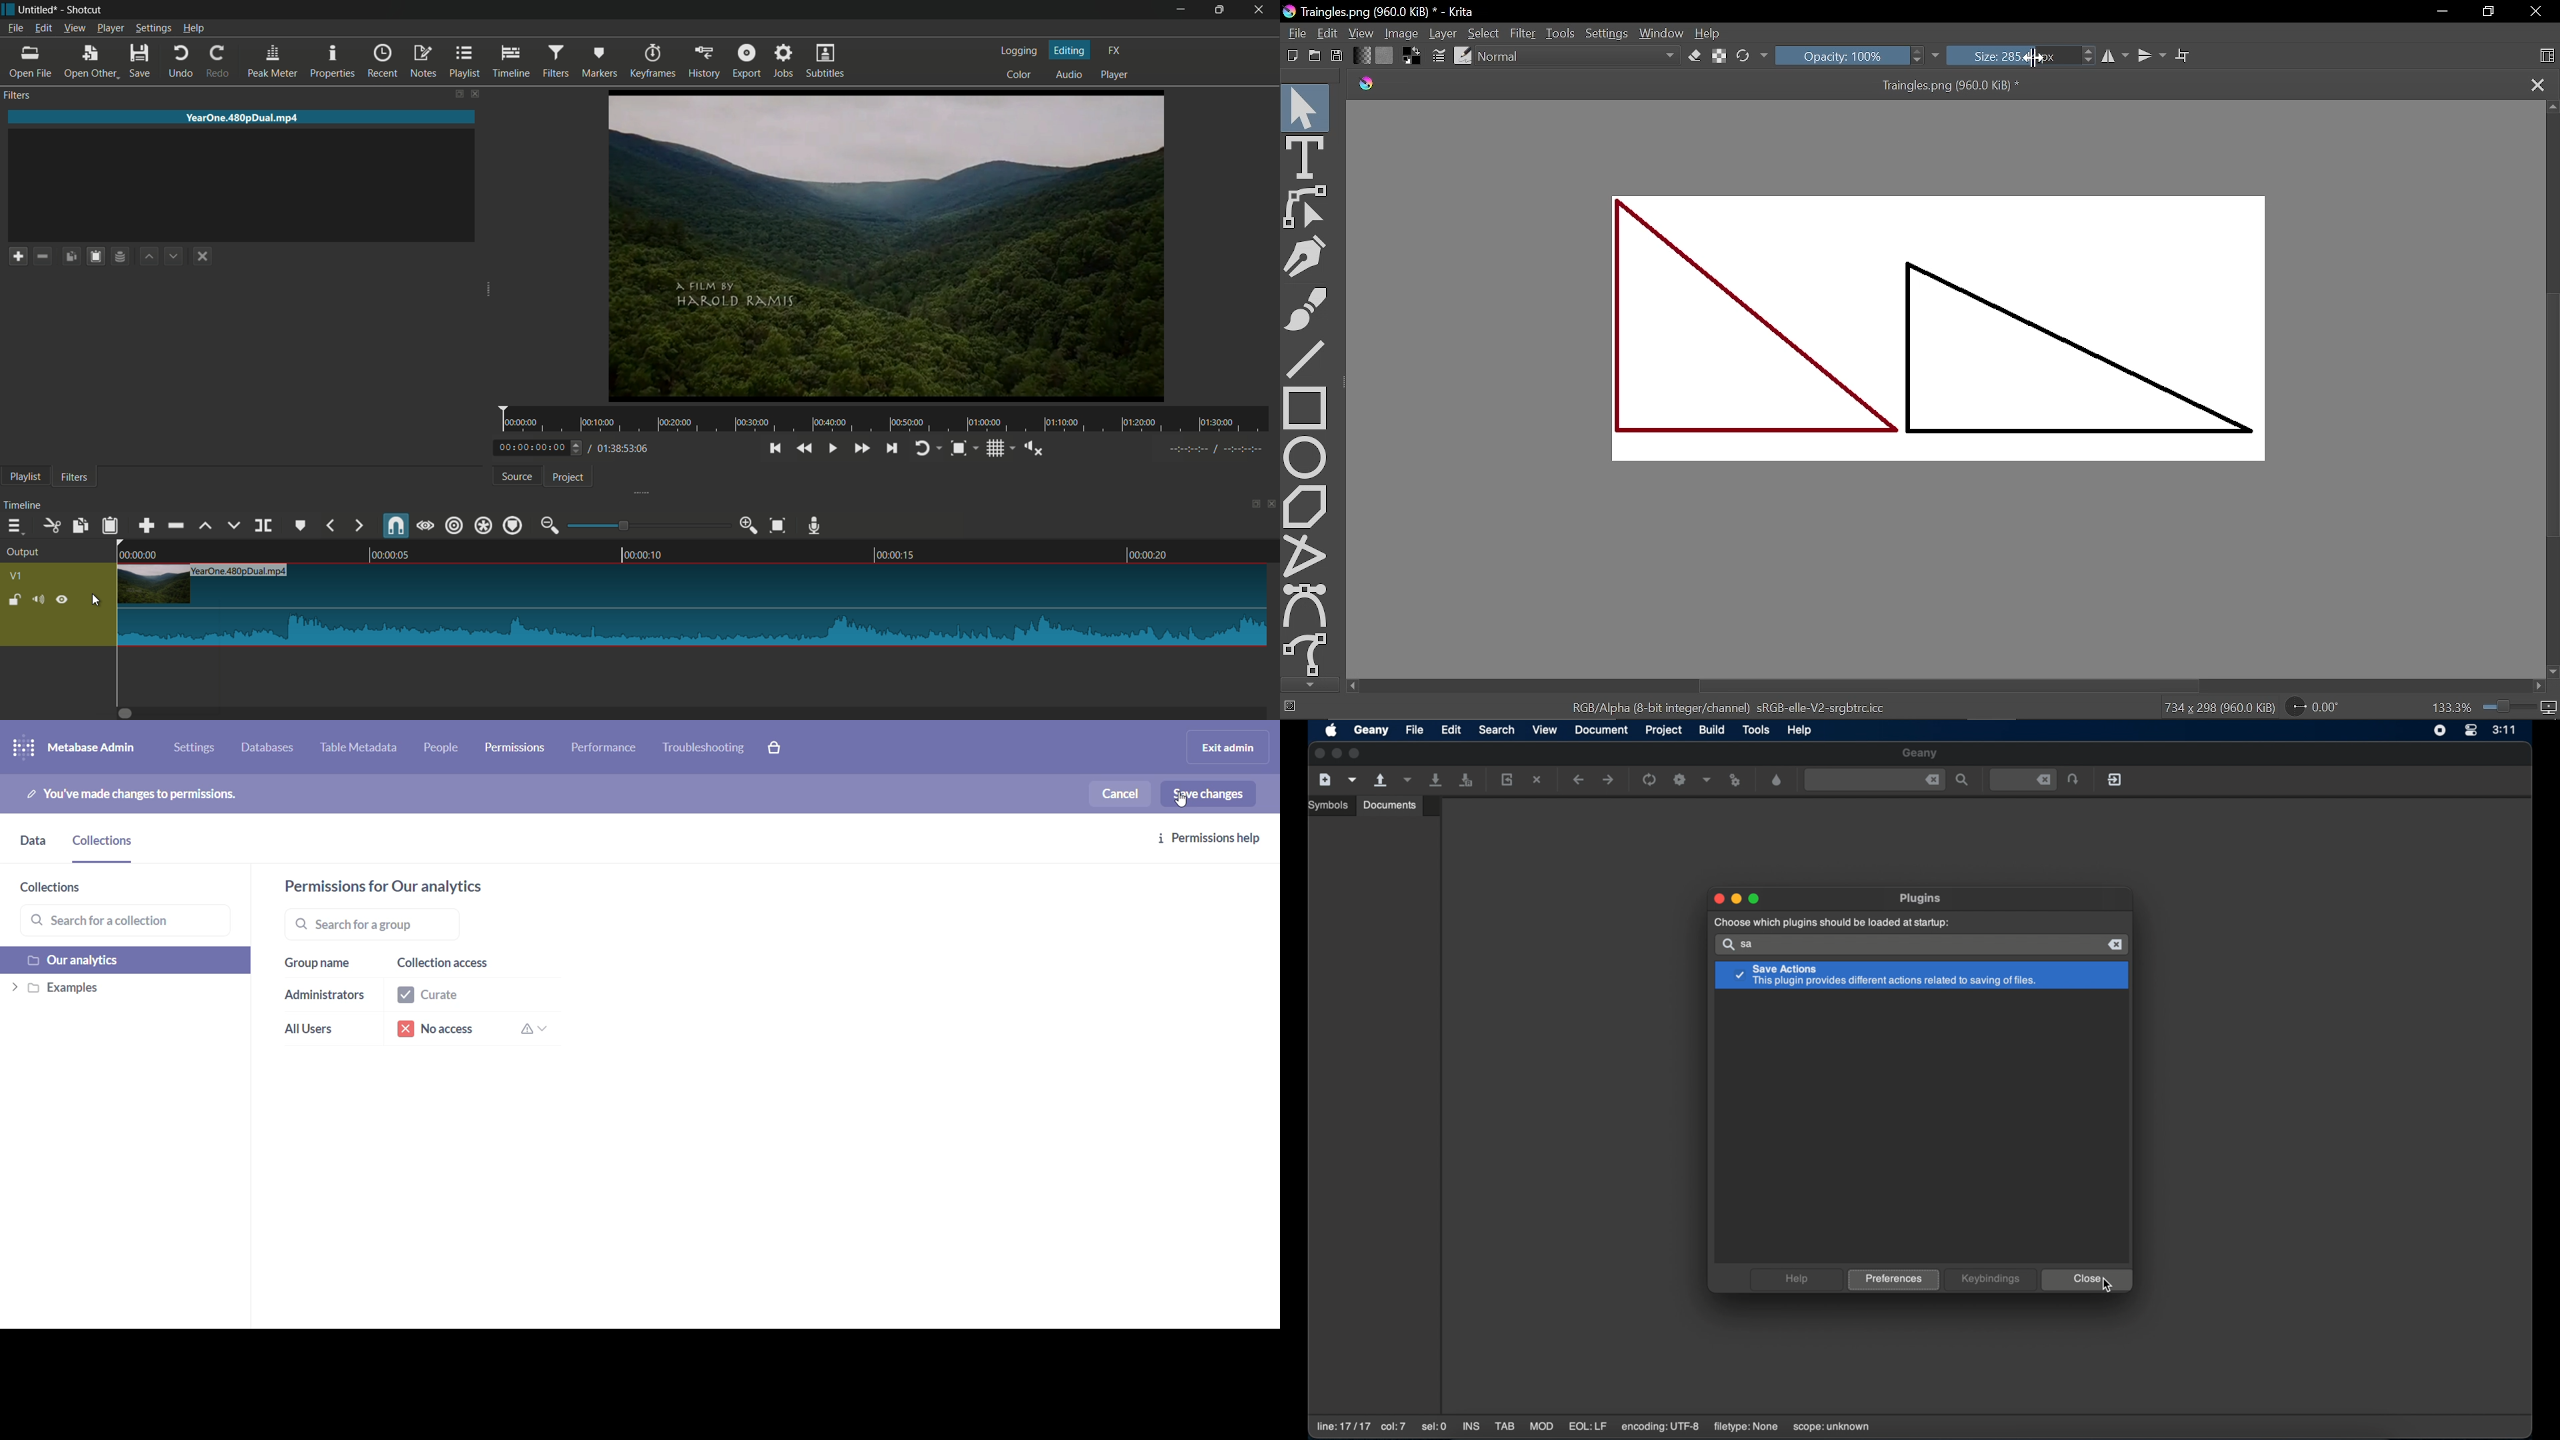 The width and height of the screenshot is (2576, 1456). Describe the element at coordinates (555, 62) in the screenshot. I see `filters` at that location.